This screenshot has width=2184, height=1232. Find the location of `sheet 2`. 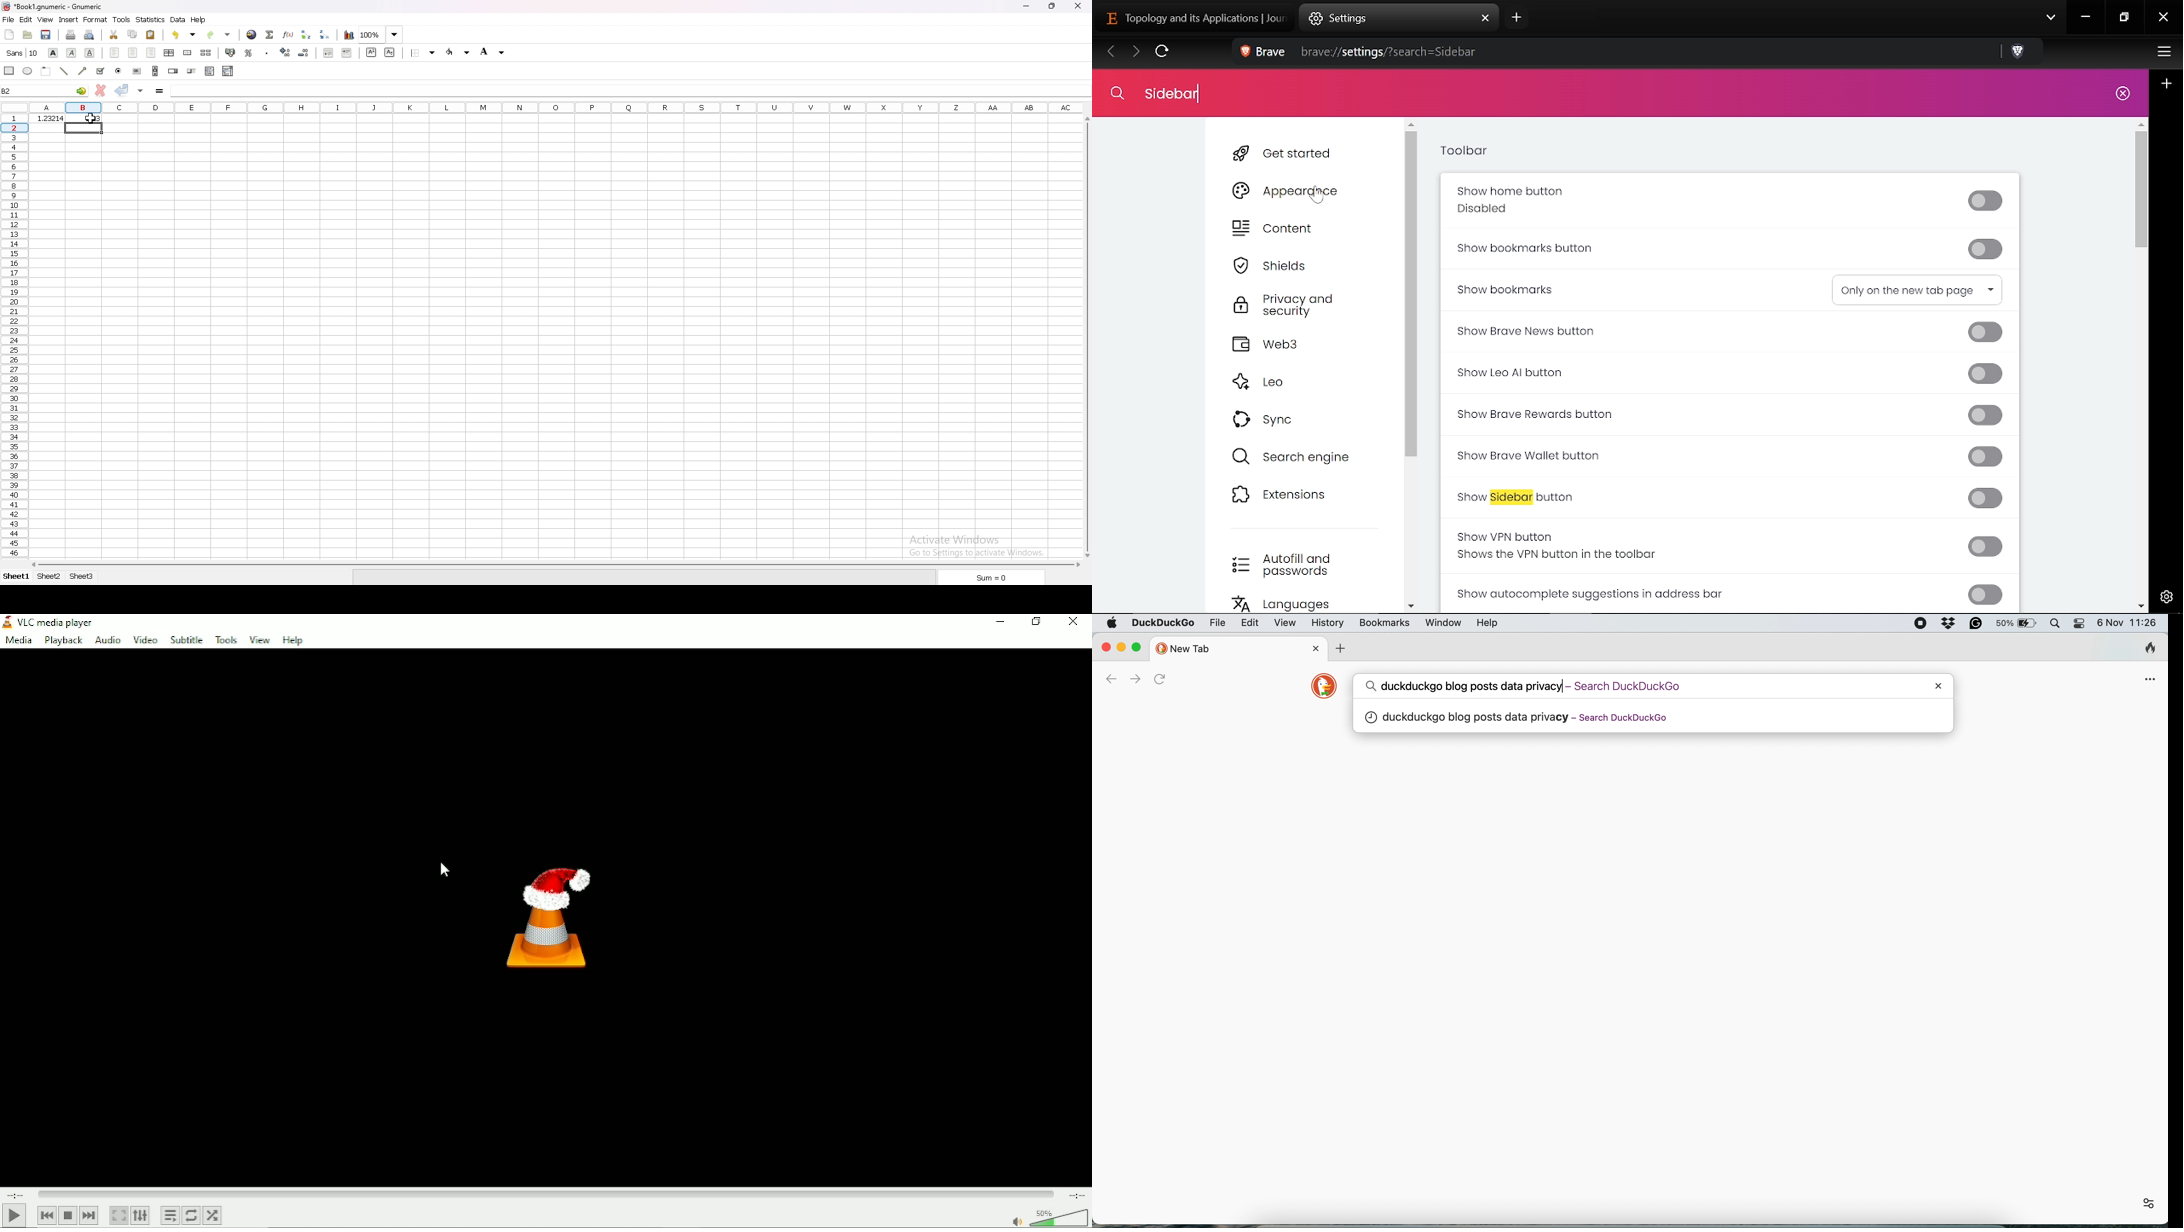

sheet 2 is located at coordinates (50, 577).